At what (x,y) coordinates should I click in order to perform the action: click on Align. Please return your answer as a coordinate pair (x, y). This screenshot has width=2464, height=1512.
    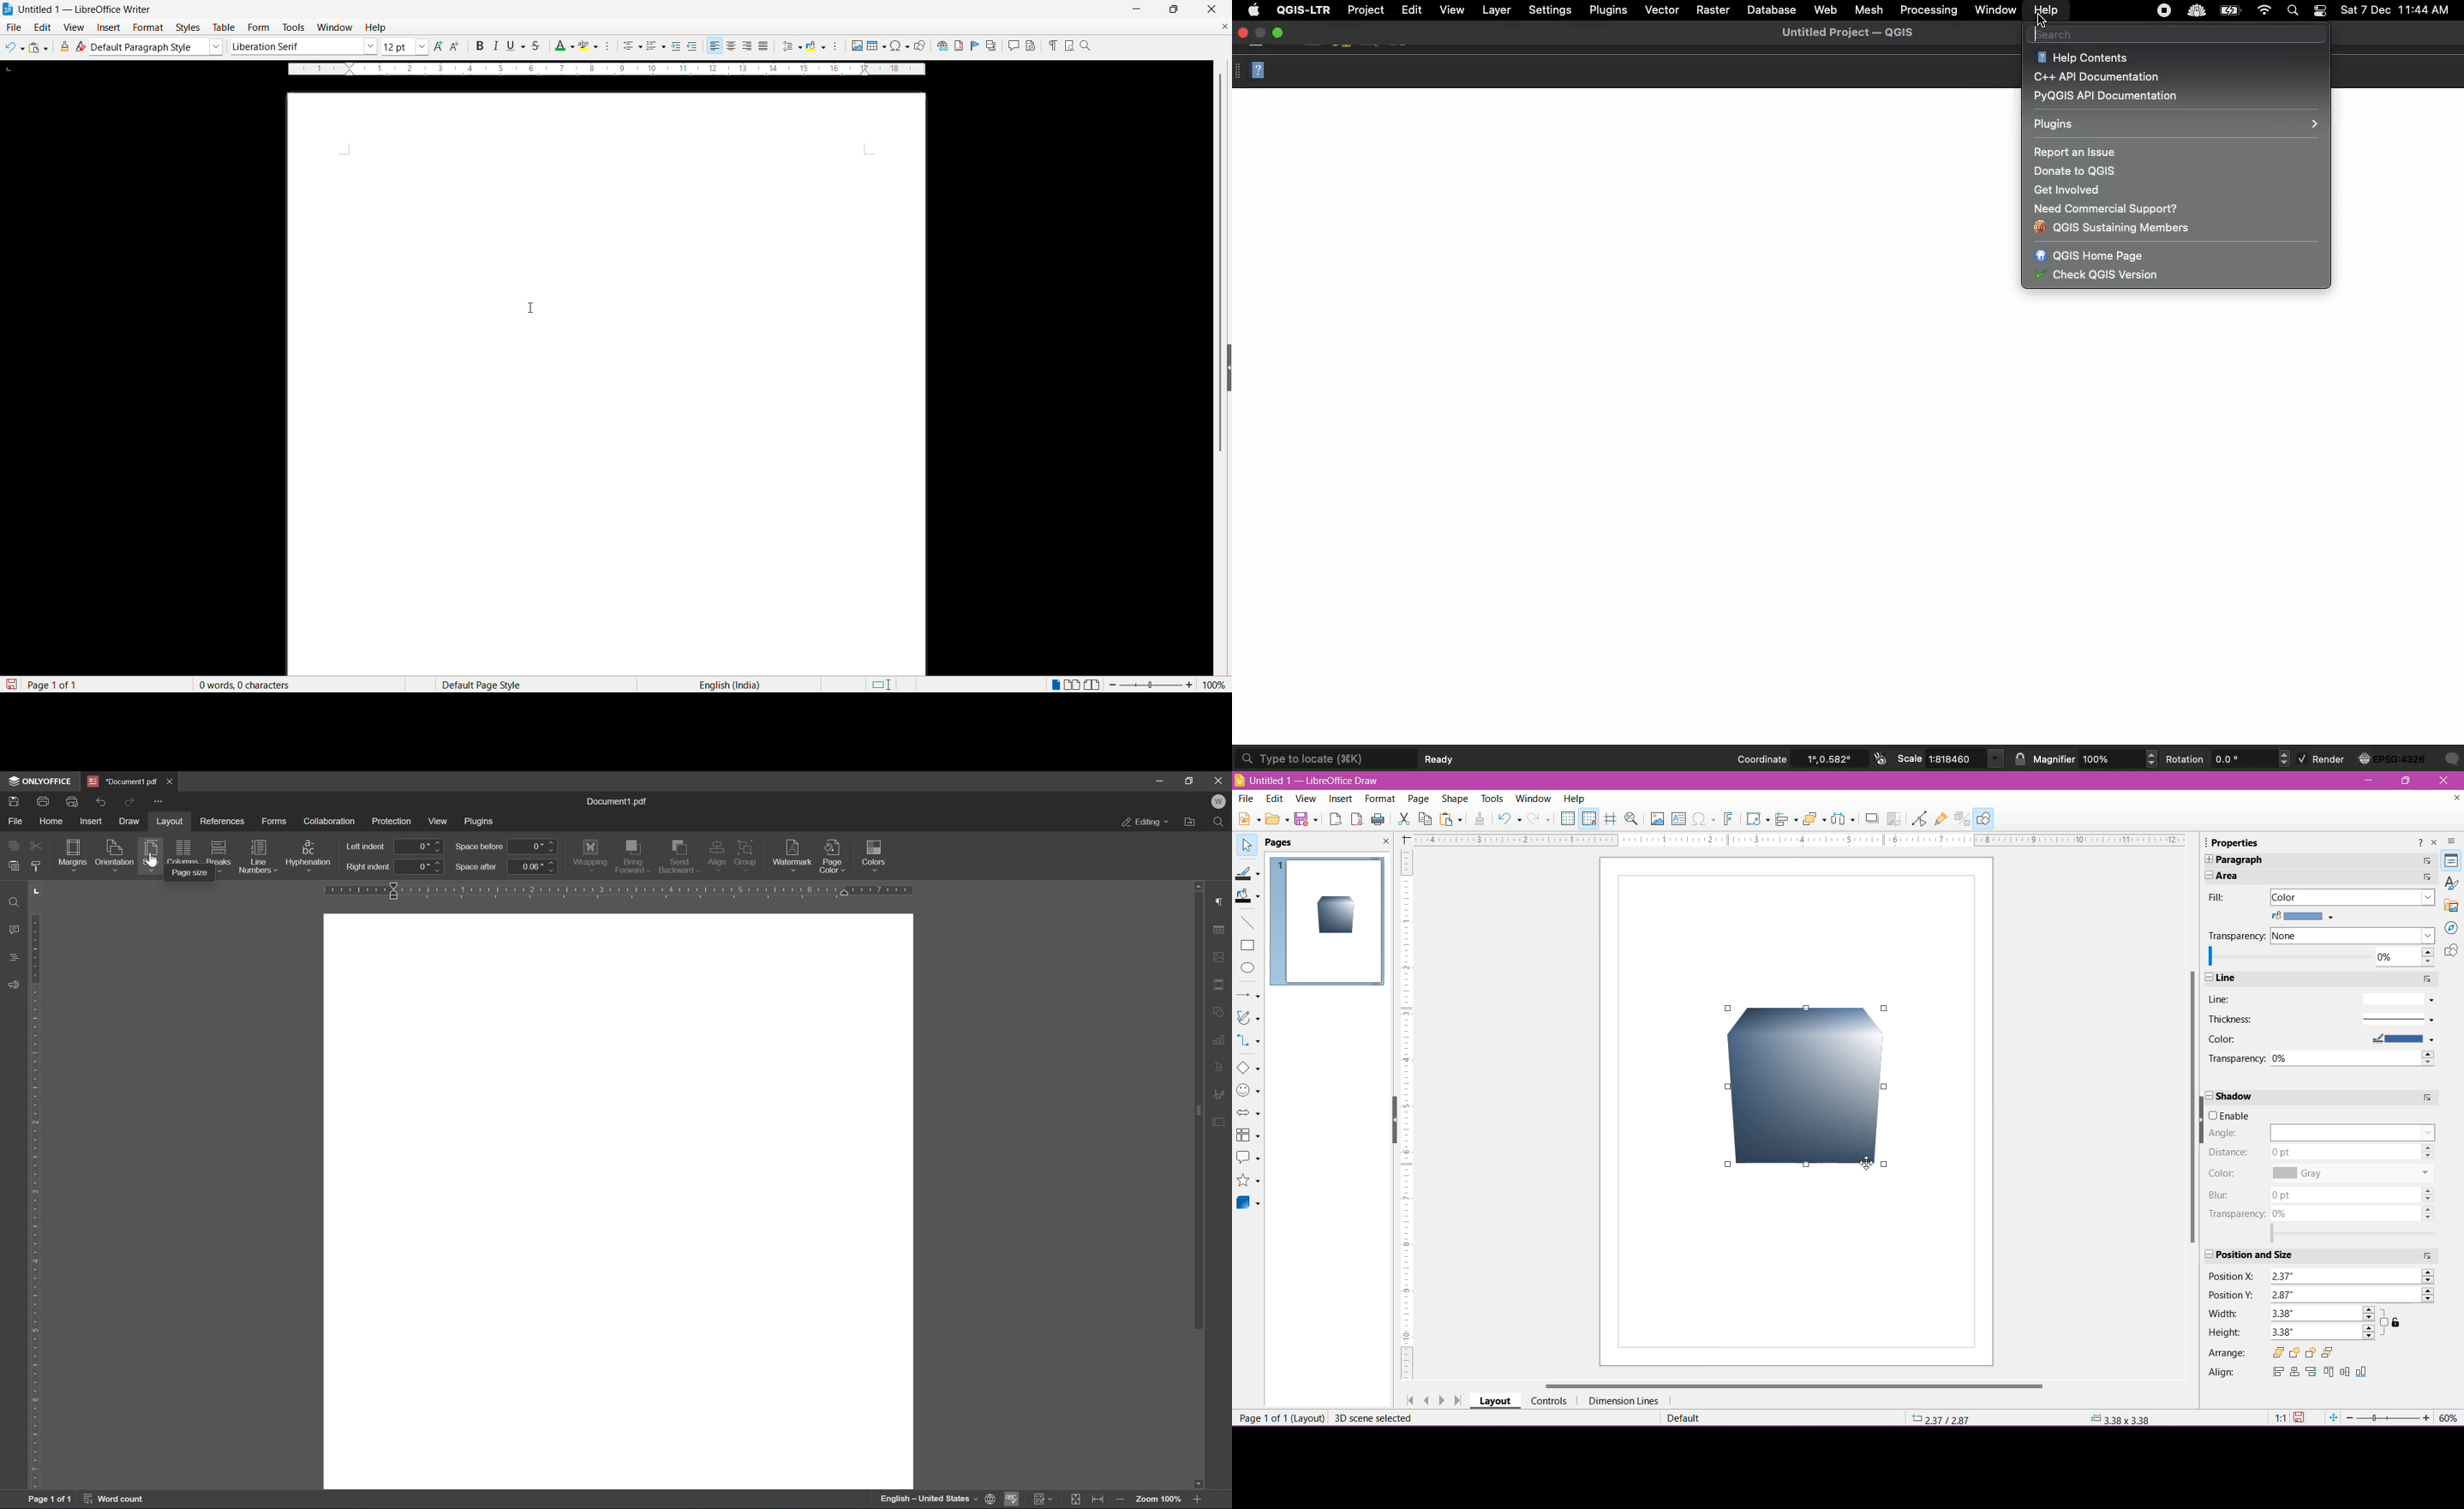
    Looking at the image, I should click on (2223, 1373).